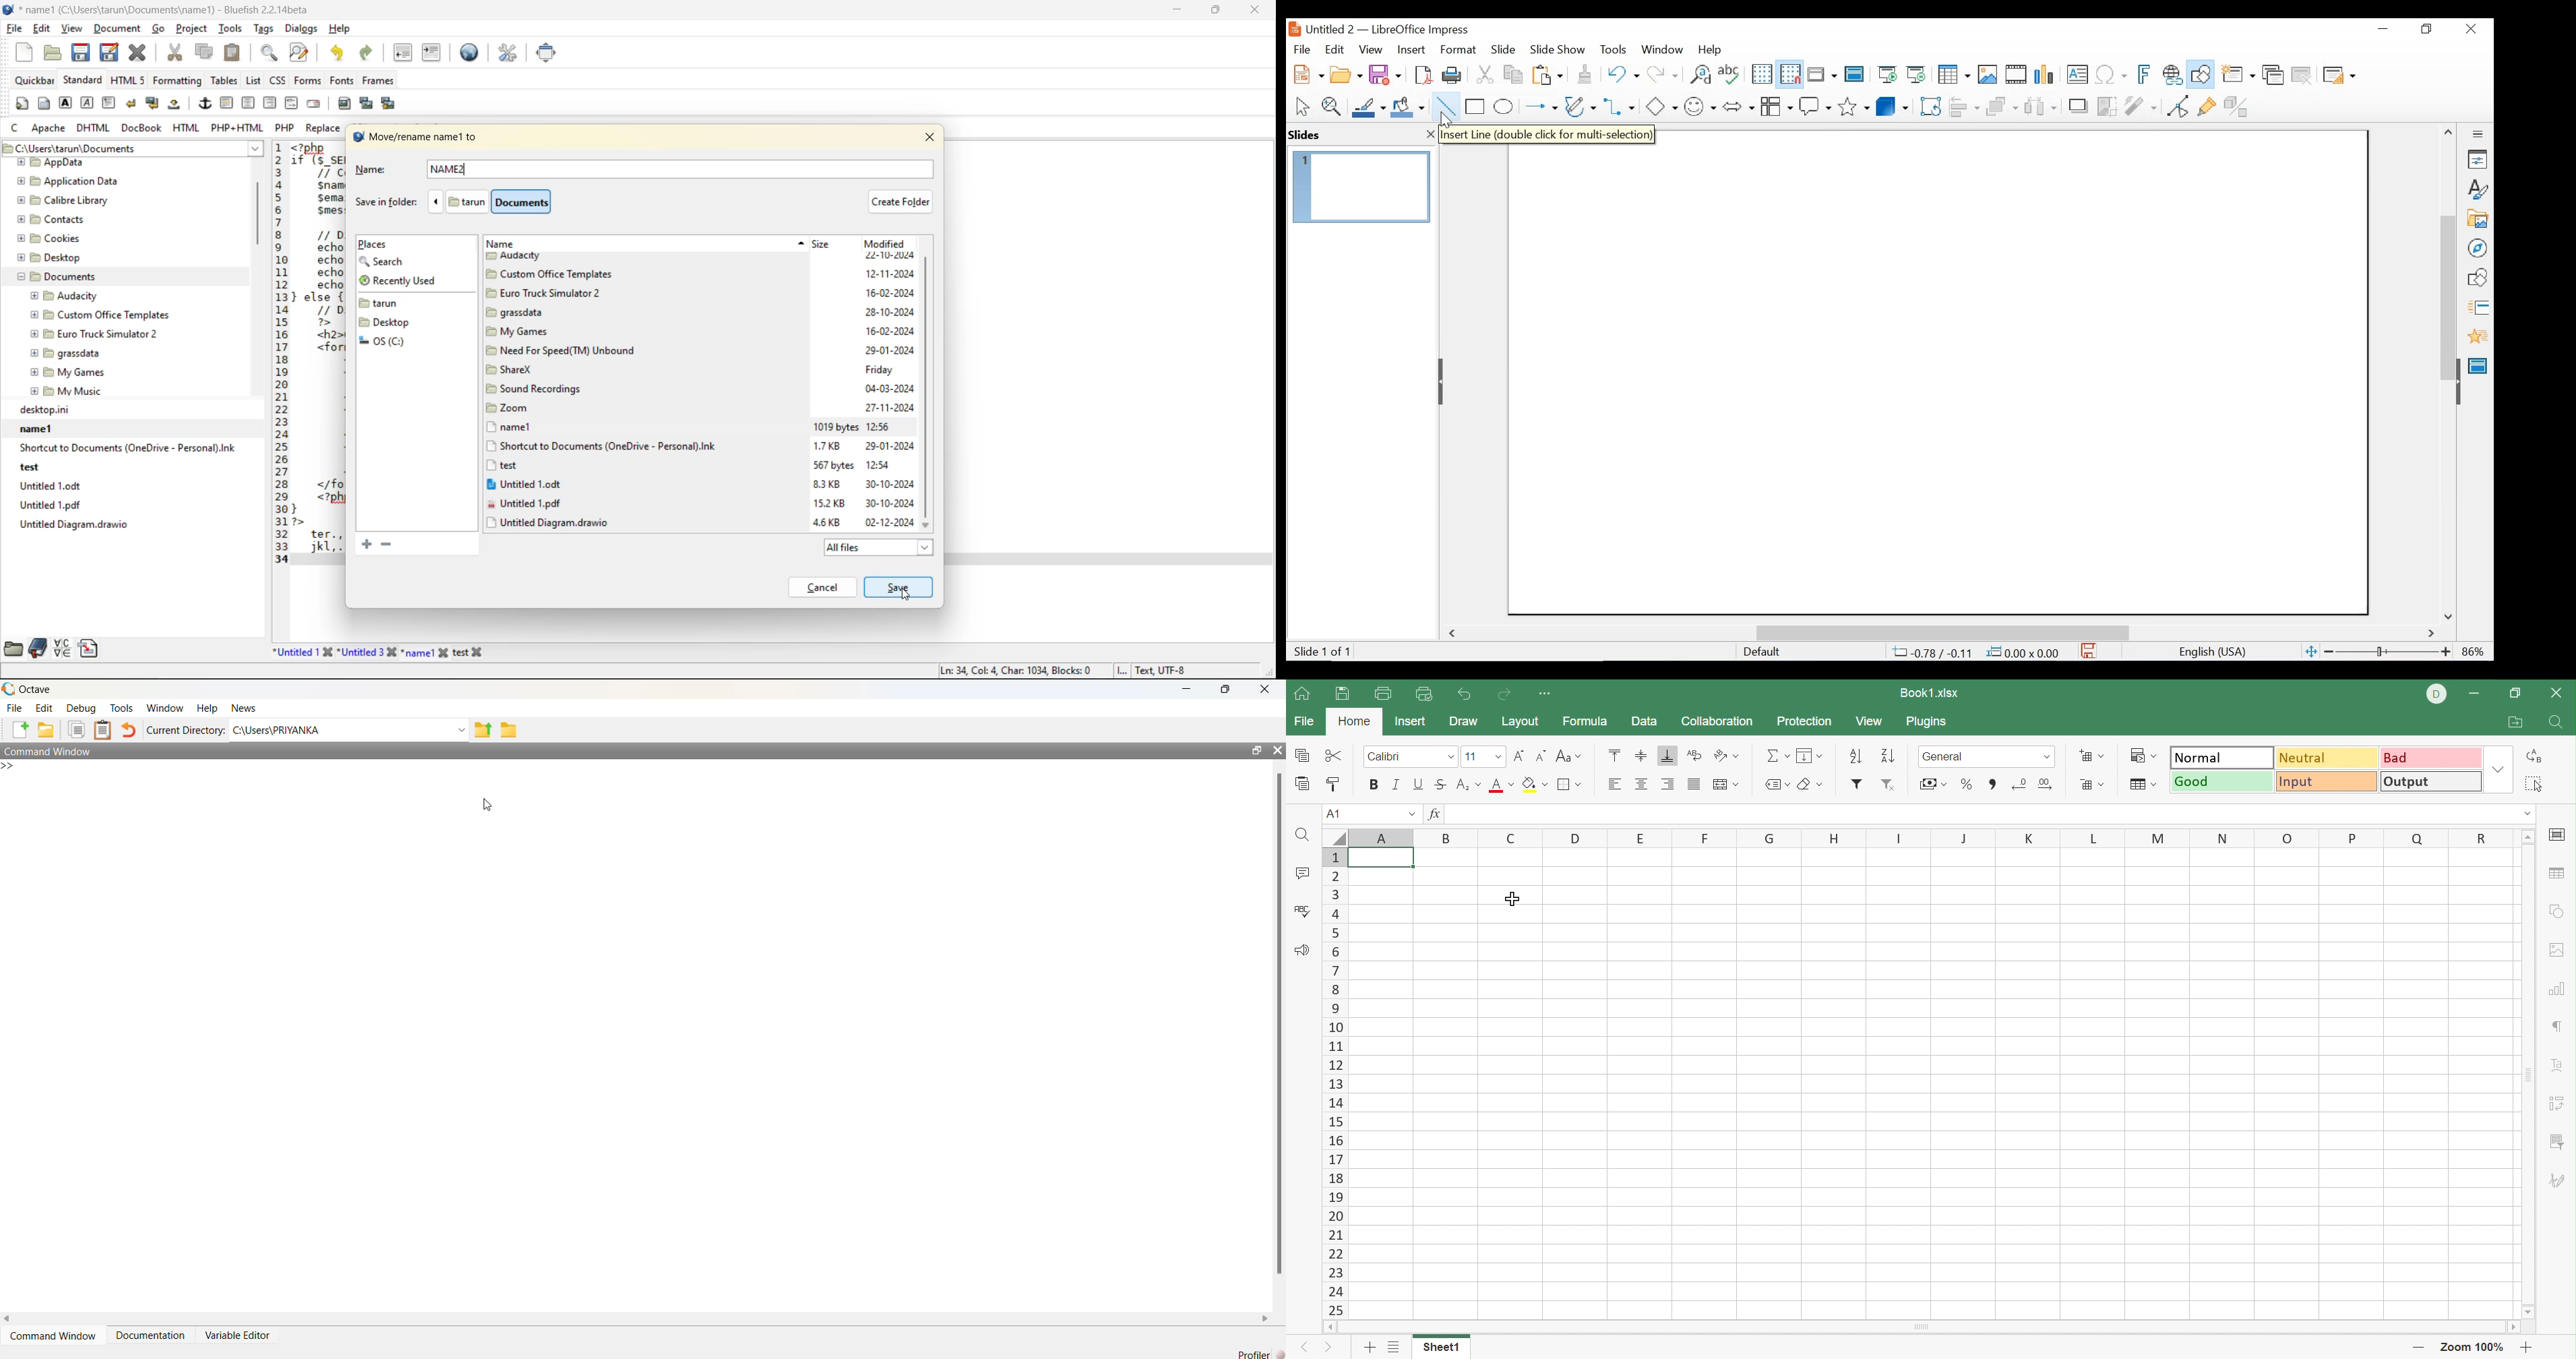 The image size is (2576, 1372). What do you see at coordinates (509, 245) in the screenshot?
I see `name` at bounding box center [509, 245].